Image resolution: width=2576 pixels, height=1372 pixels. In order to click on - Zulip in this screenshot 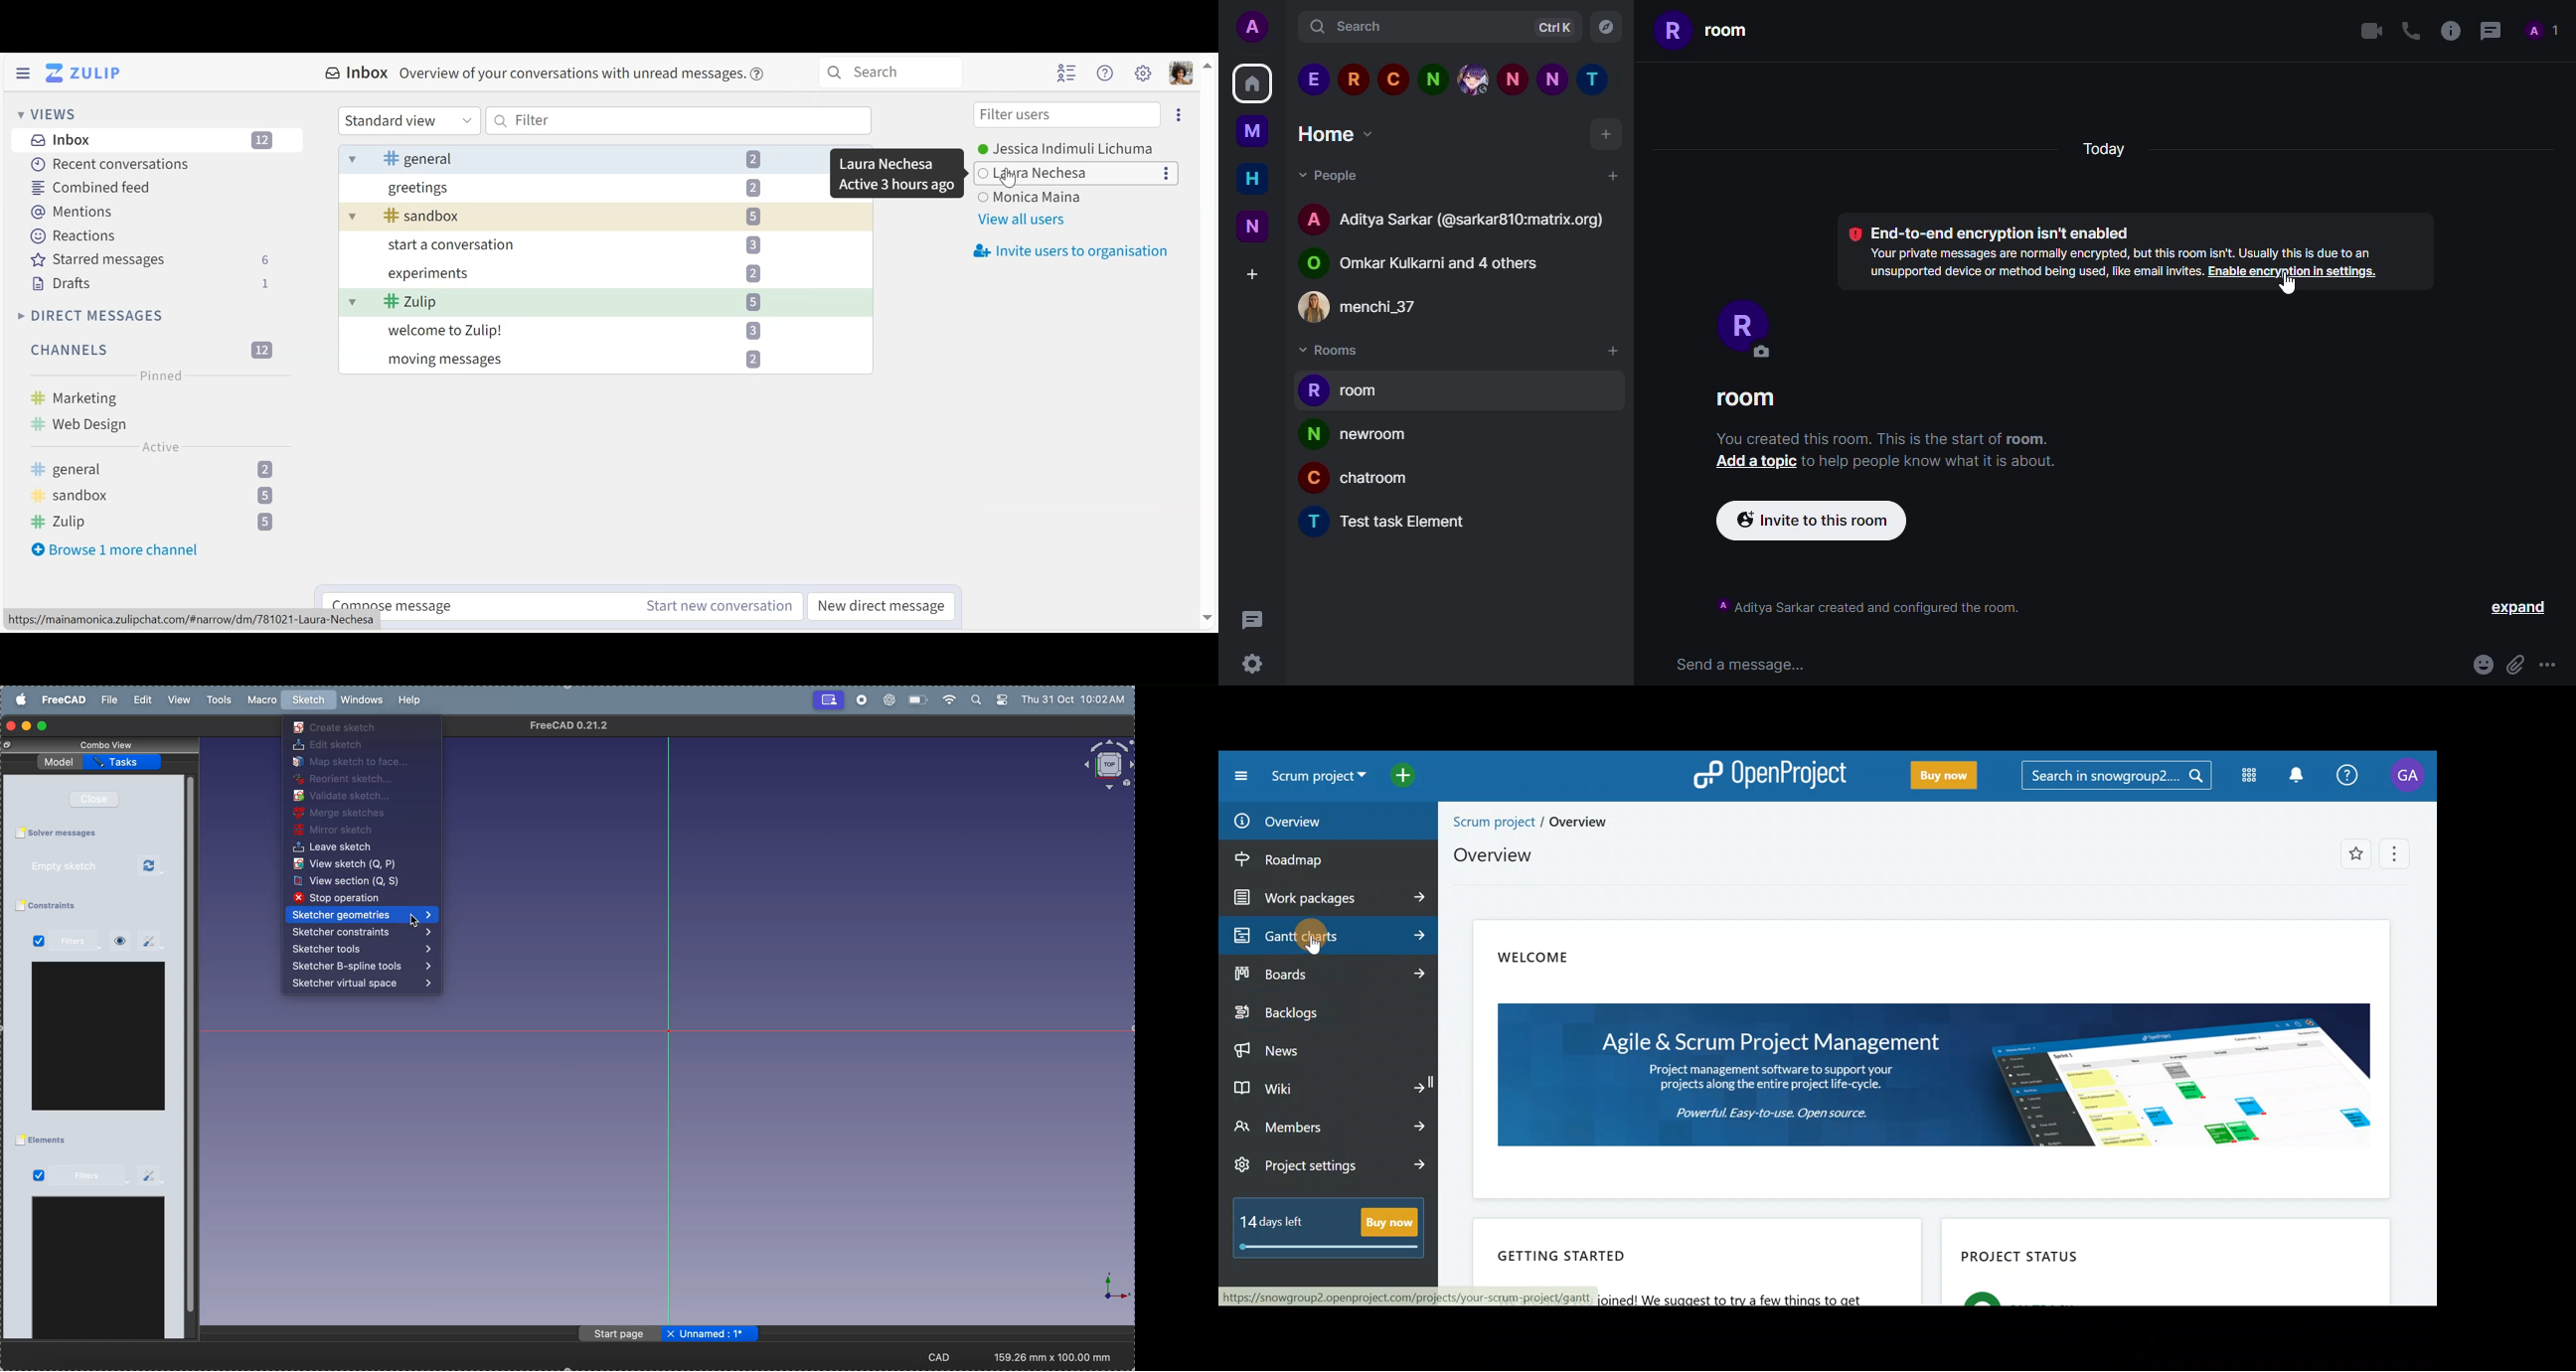, I will do `click(578, 303)`.